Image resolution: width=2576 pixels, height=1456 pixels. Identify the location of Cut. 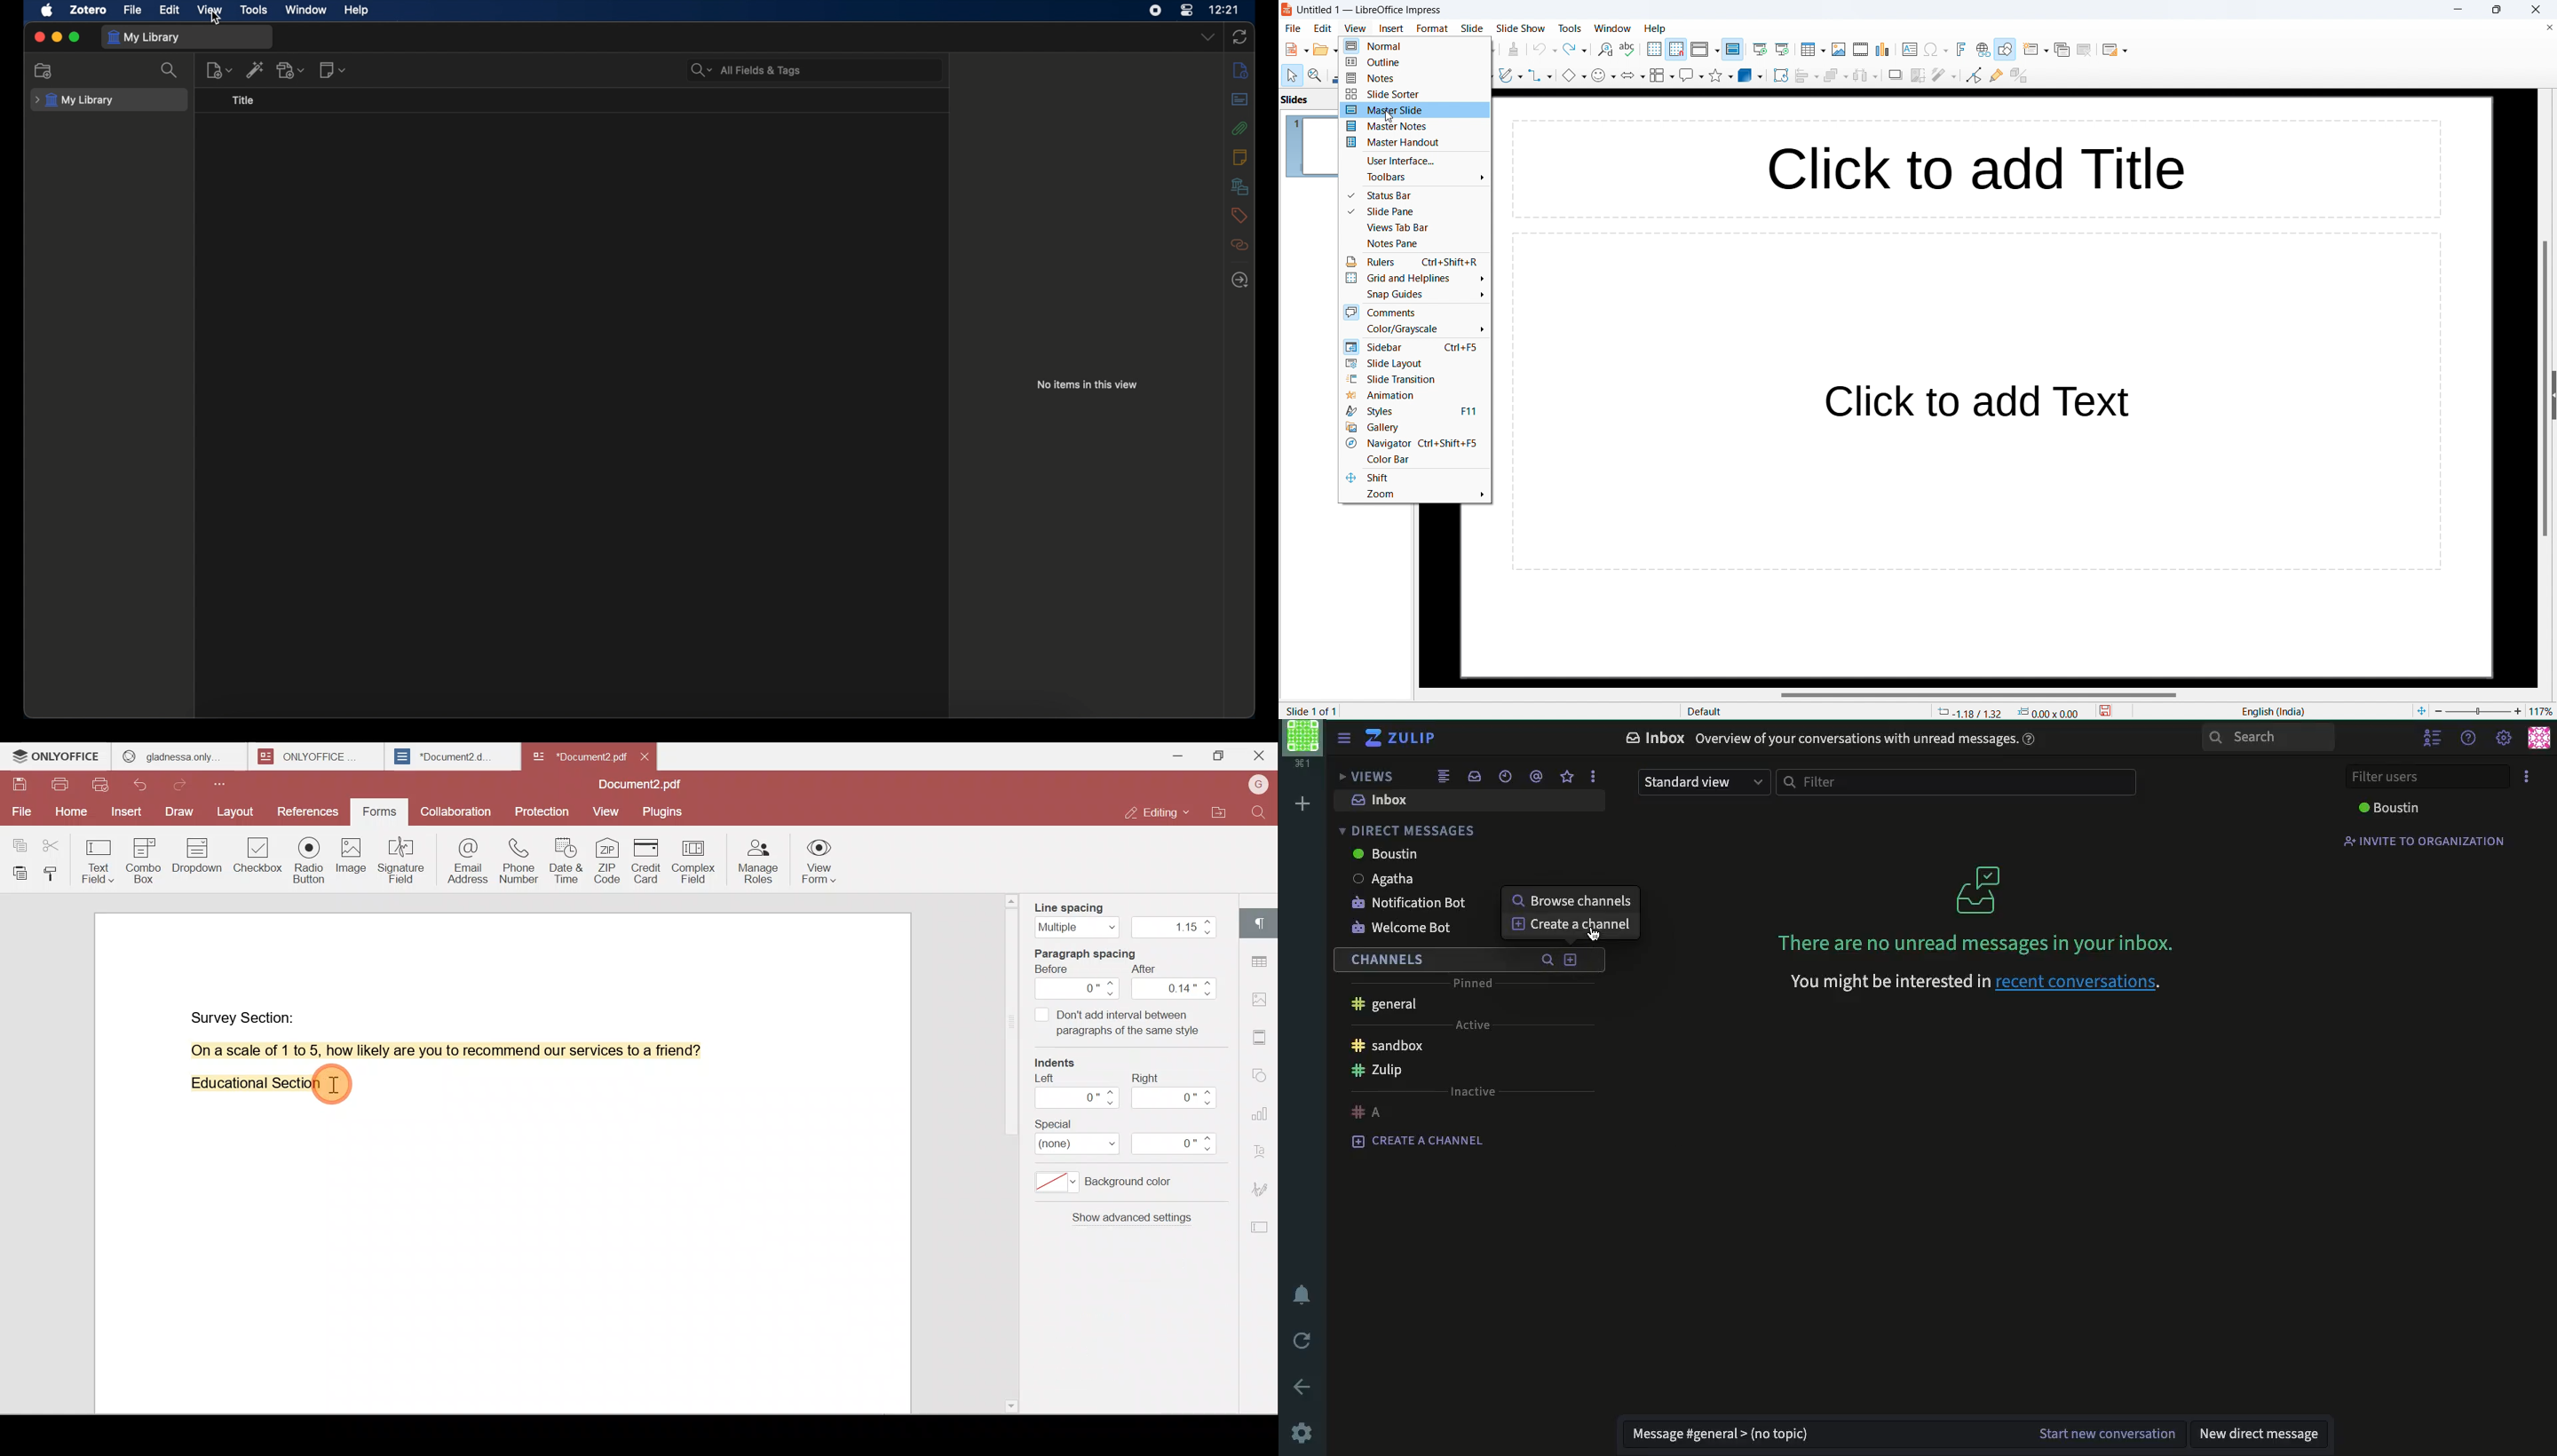
(56, 842).